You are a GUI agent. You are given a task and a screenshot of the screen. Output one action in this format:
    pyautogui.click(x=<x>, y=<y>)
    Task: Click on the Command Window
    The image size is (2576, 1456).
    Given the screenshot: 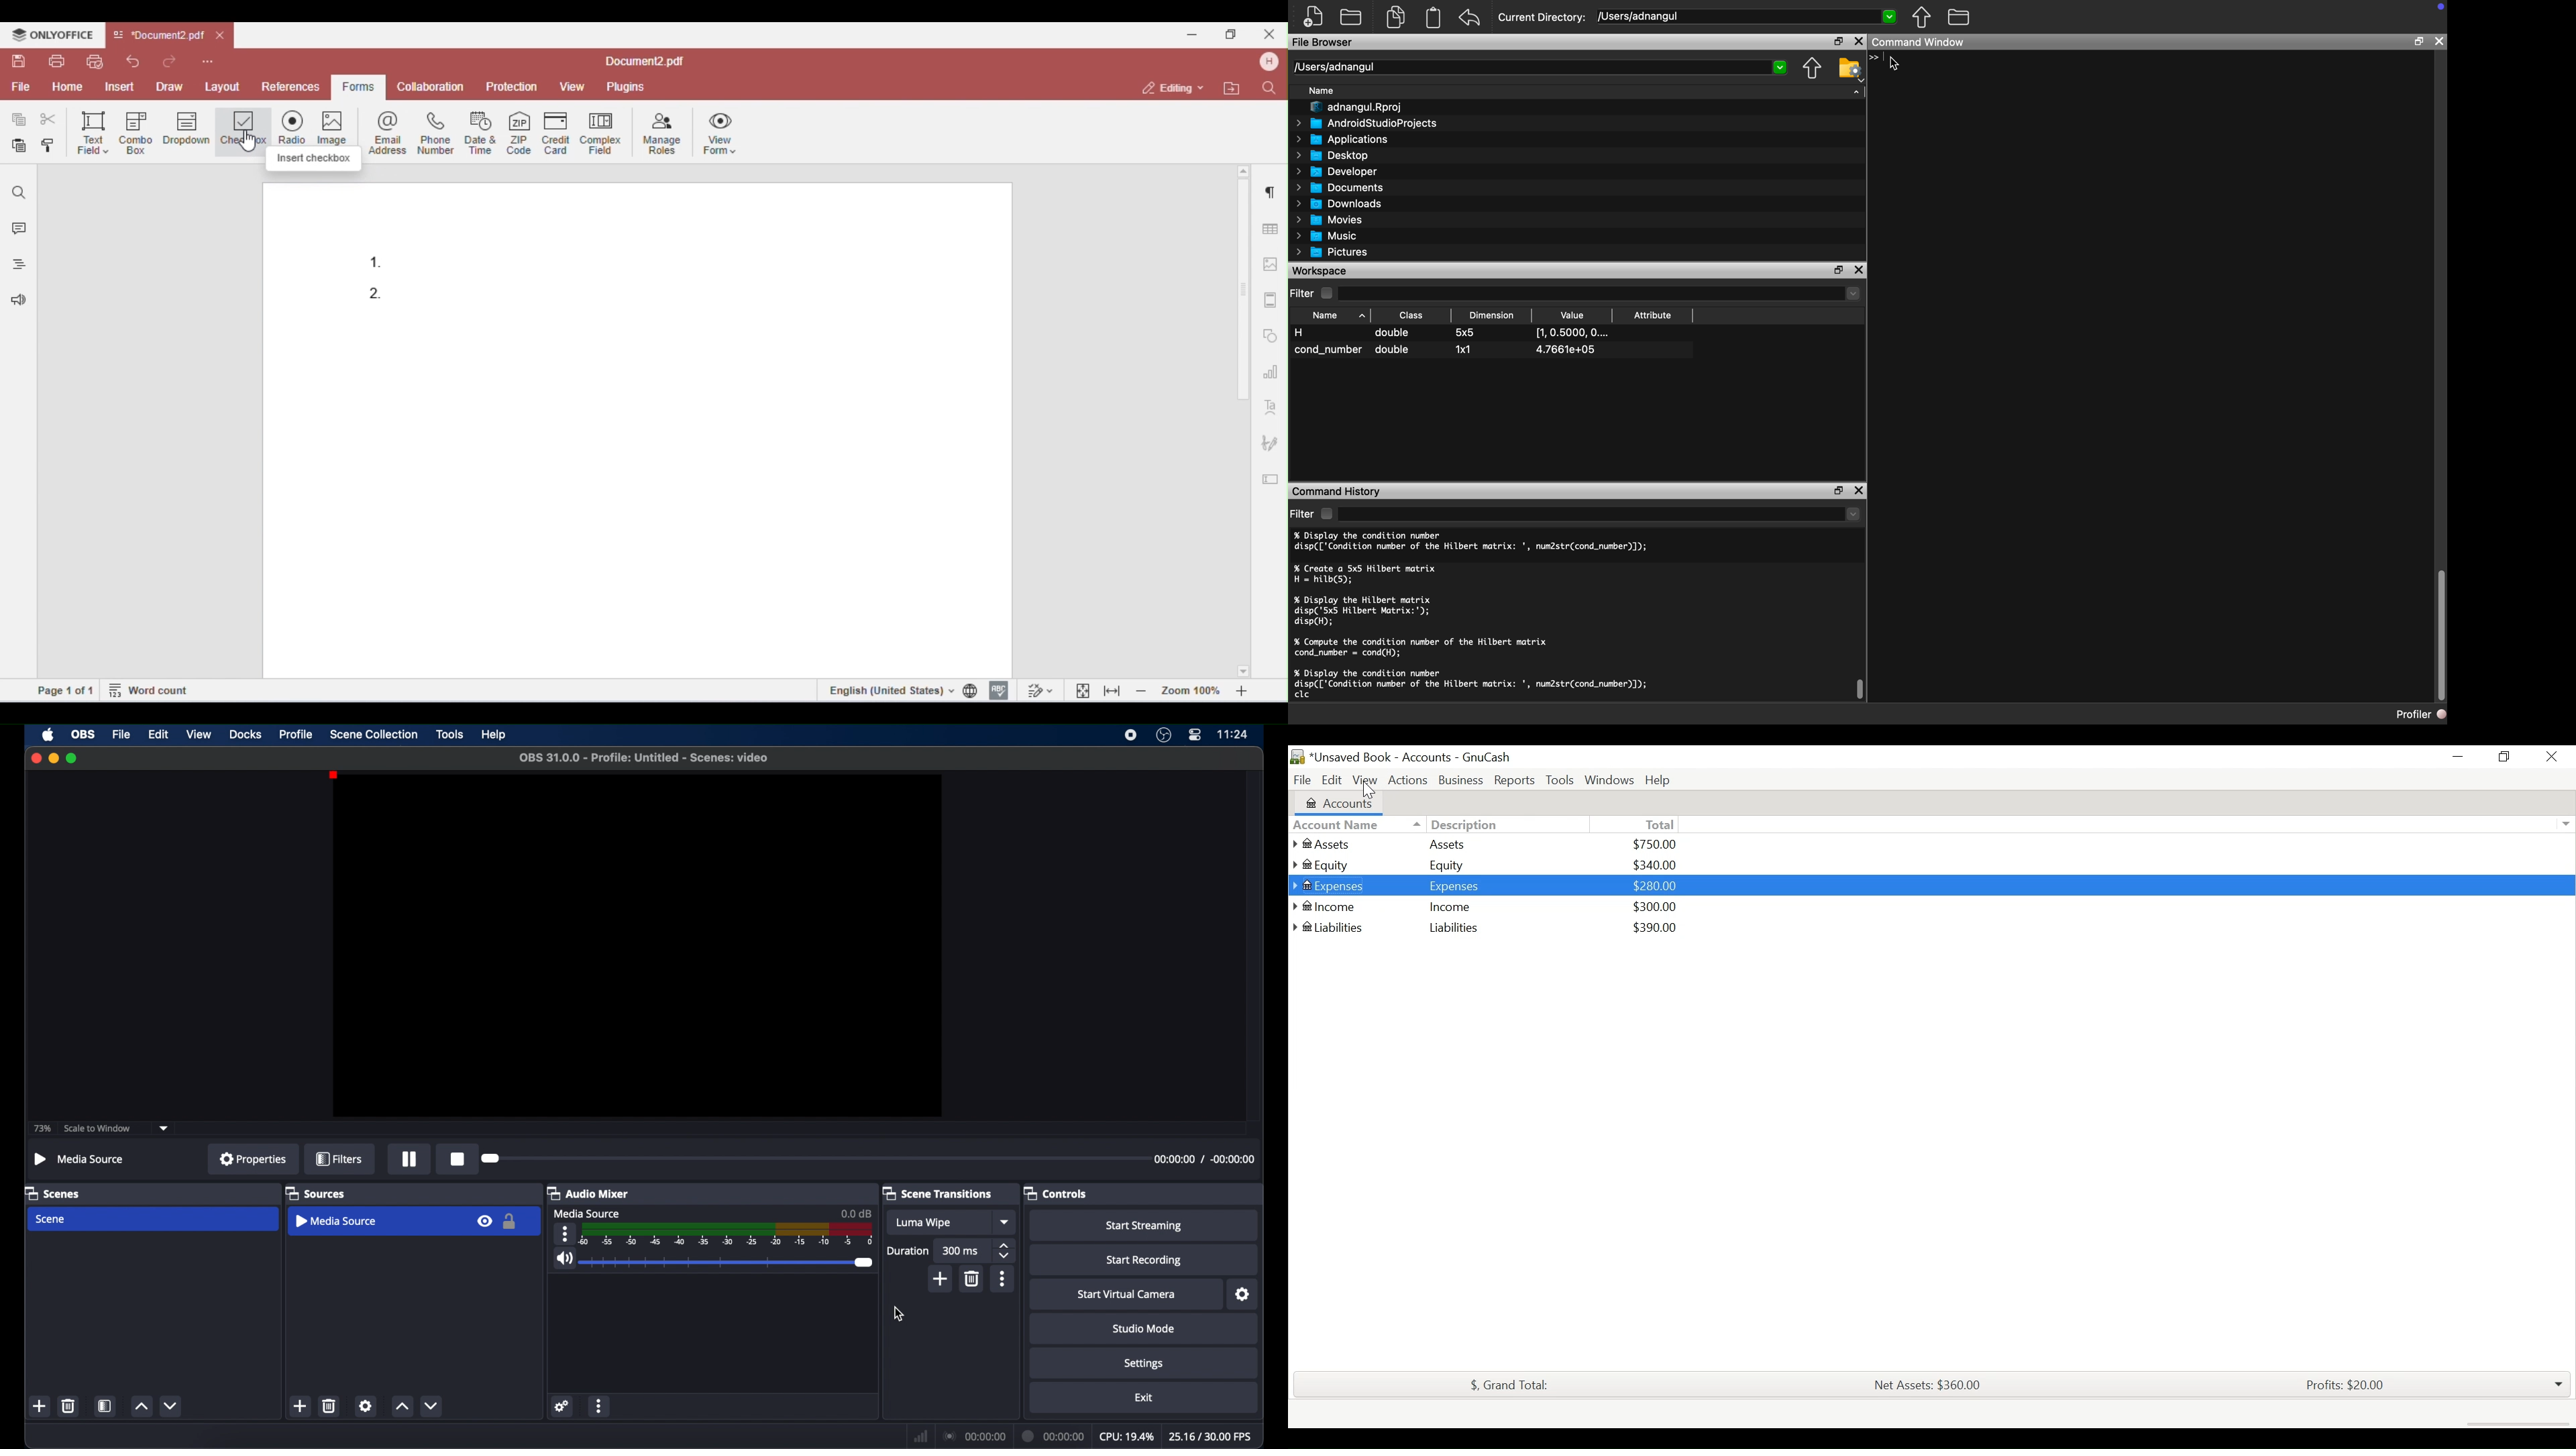 What is the action you would take?
    pyautogui.click(x=1920, y=42)
    